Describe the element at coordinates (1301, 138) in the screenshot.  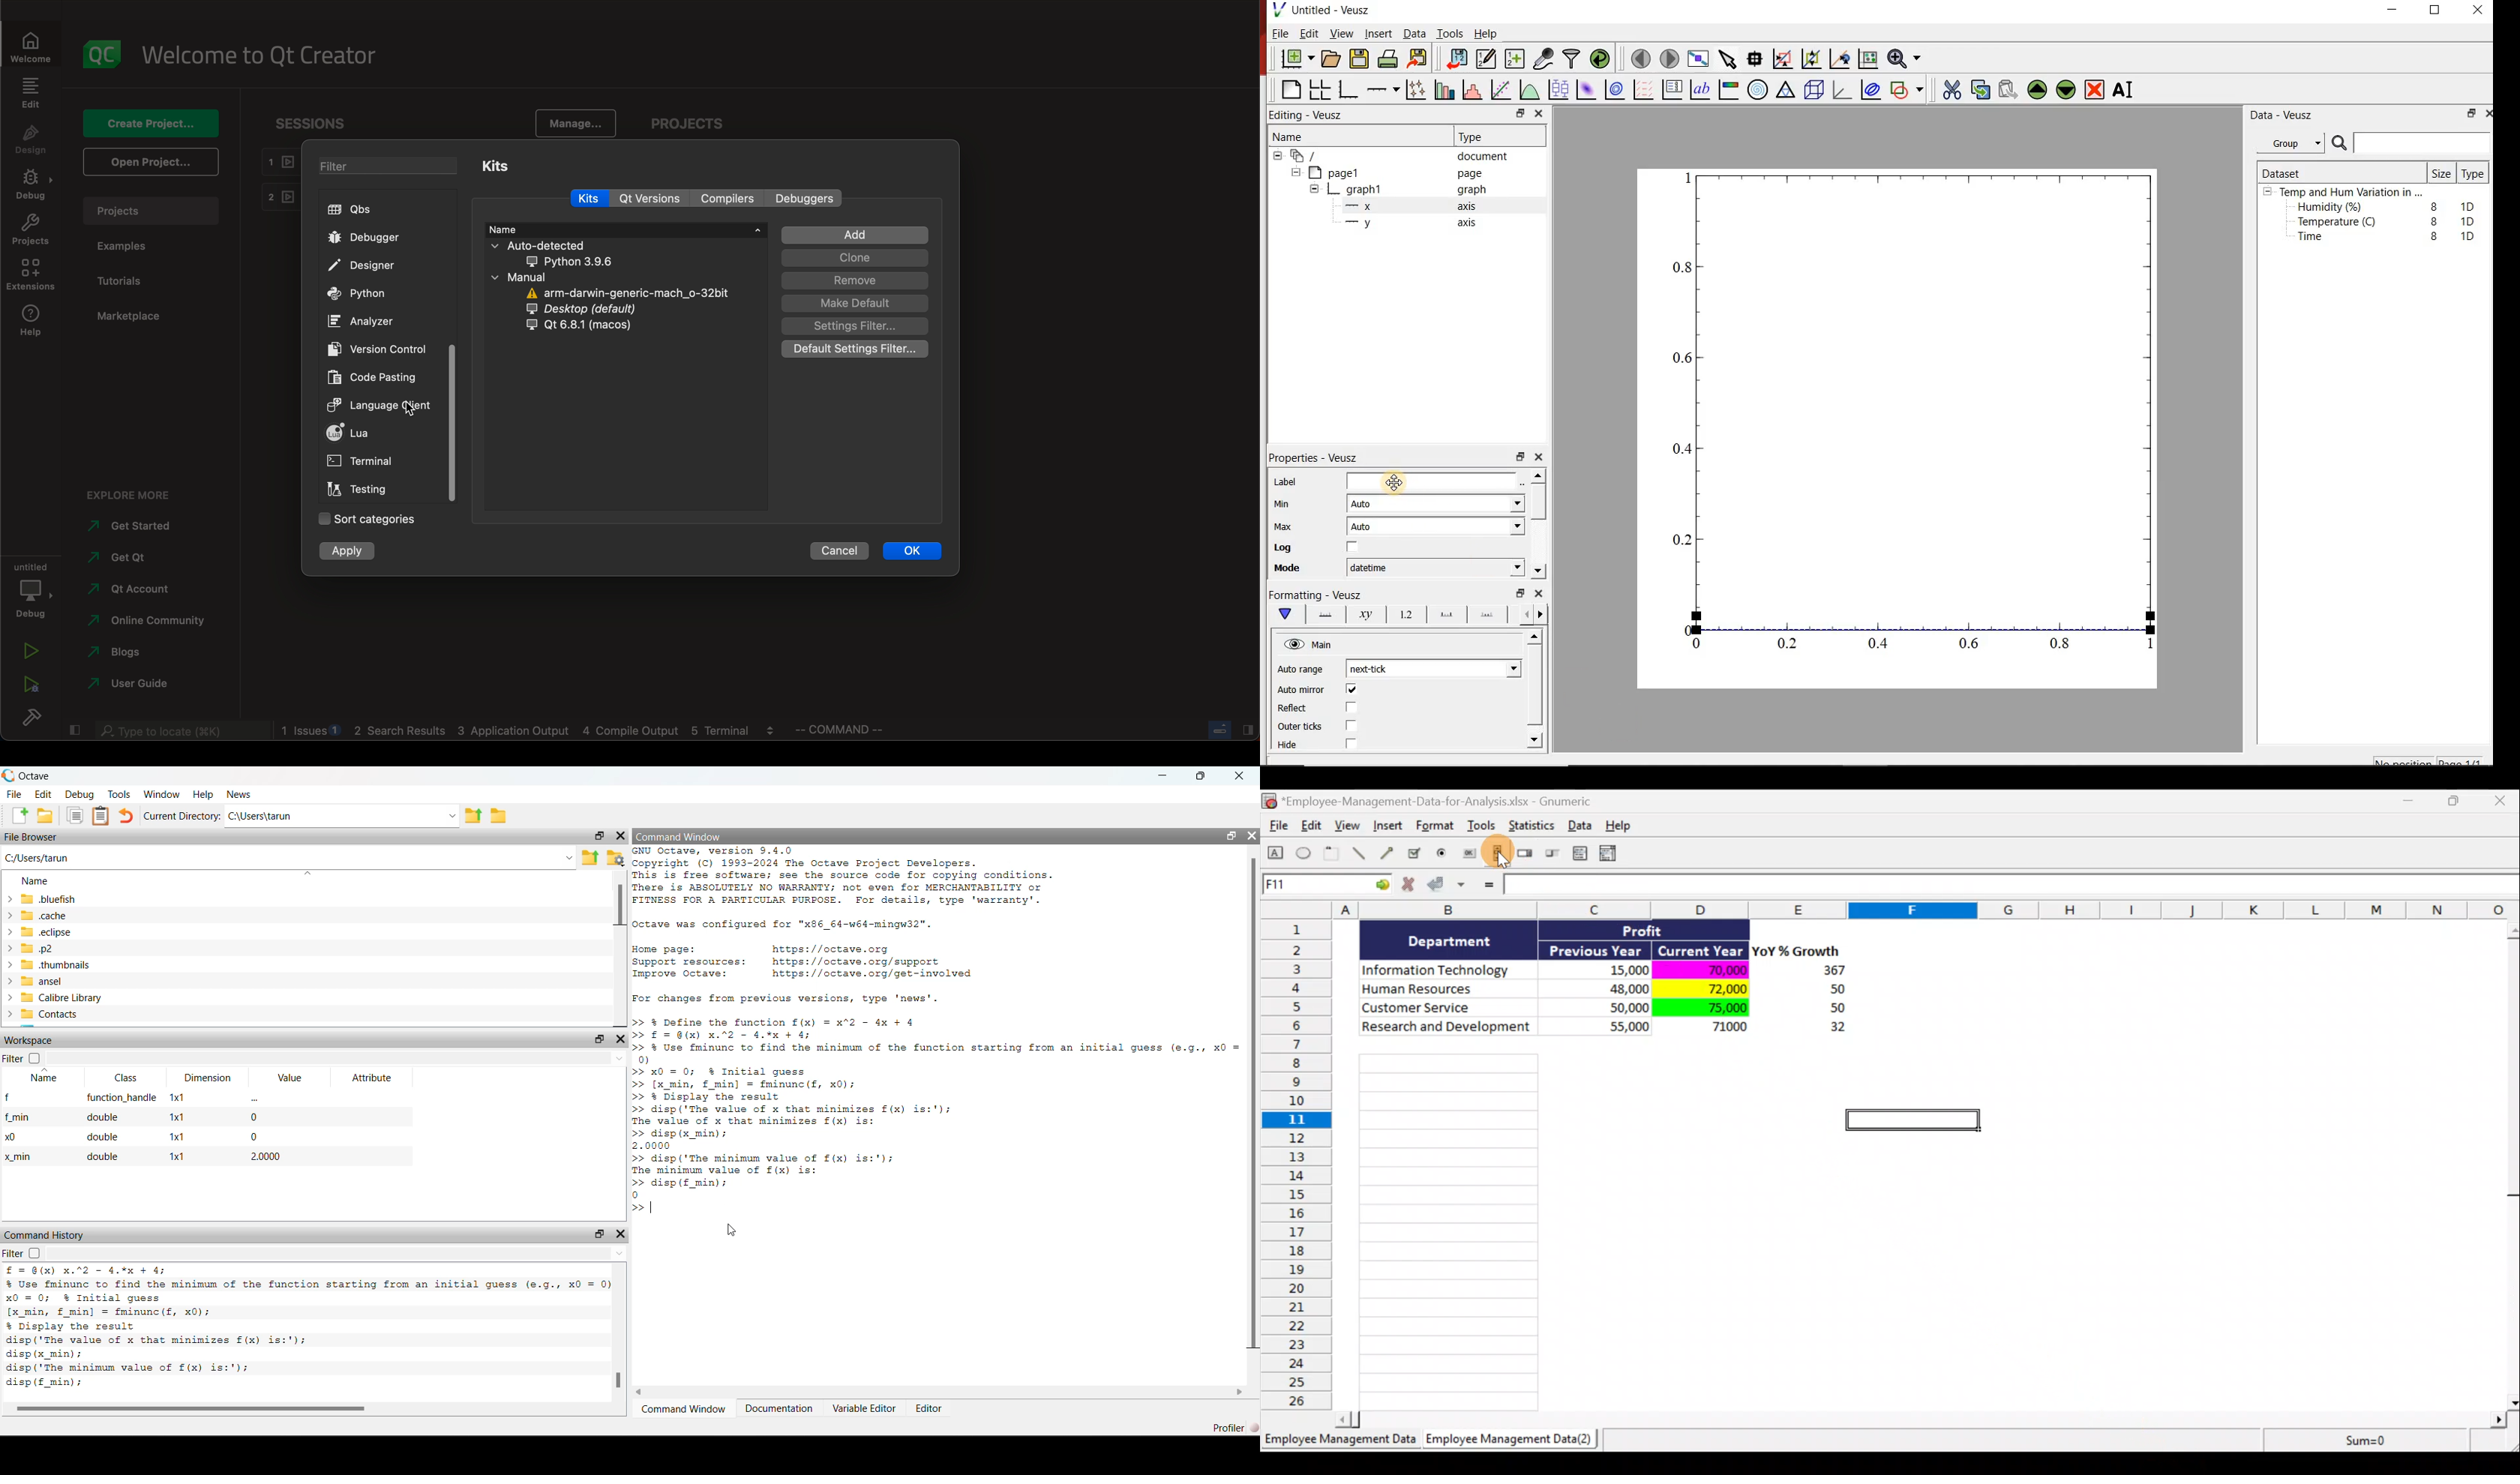
I see `Name` at that location.